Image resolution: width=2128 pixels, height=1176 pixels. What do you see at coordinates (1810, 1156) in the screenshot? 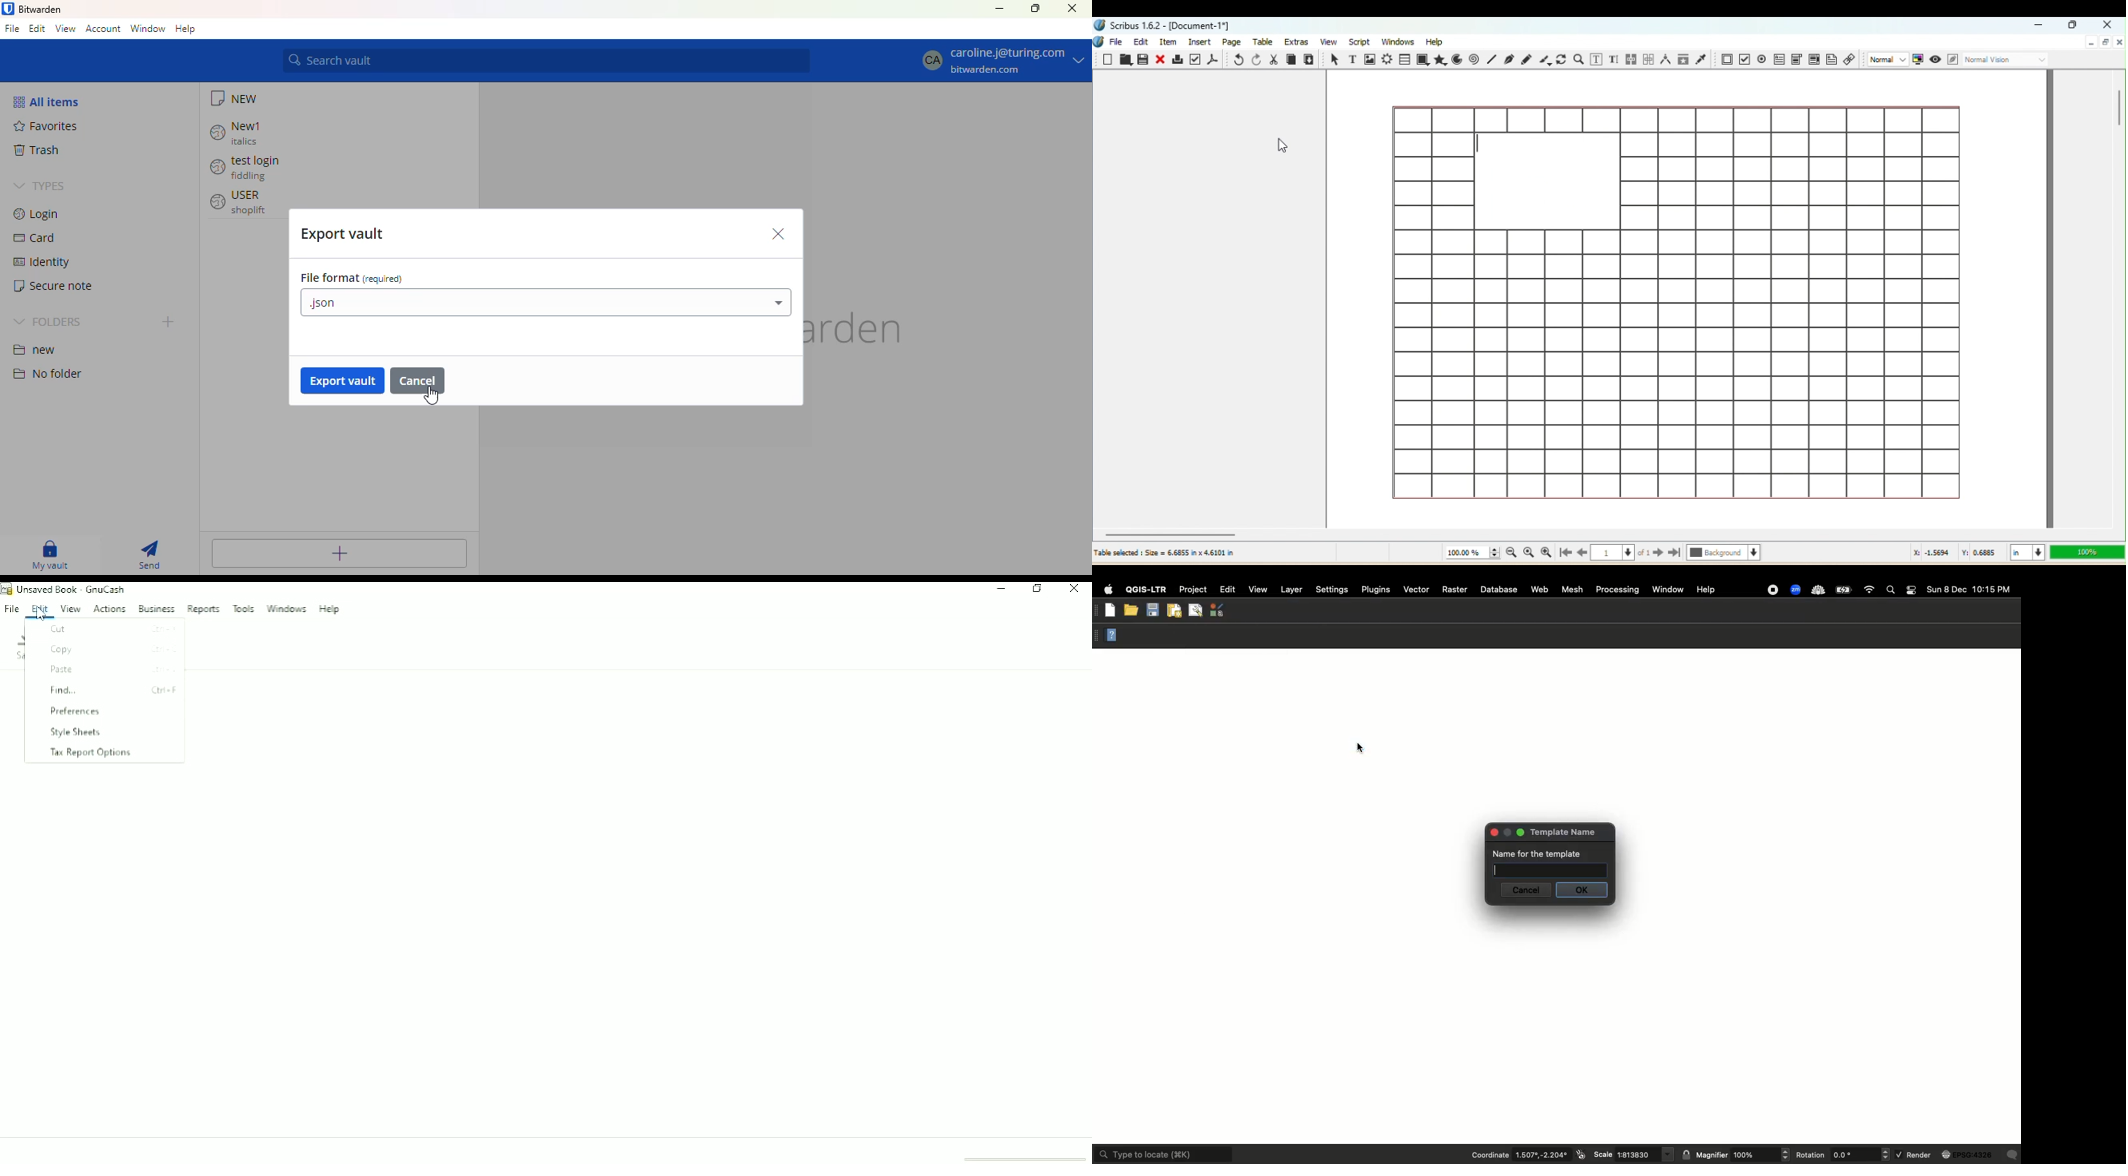
I see `Rotation` at bounding box center [1810, 1156].